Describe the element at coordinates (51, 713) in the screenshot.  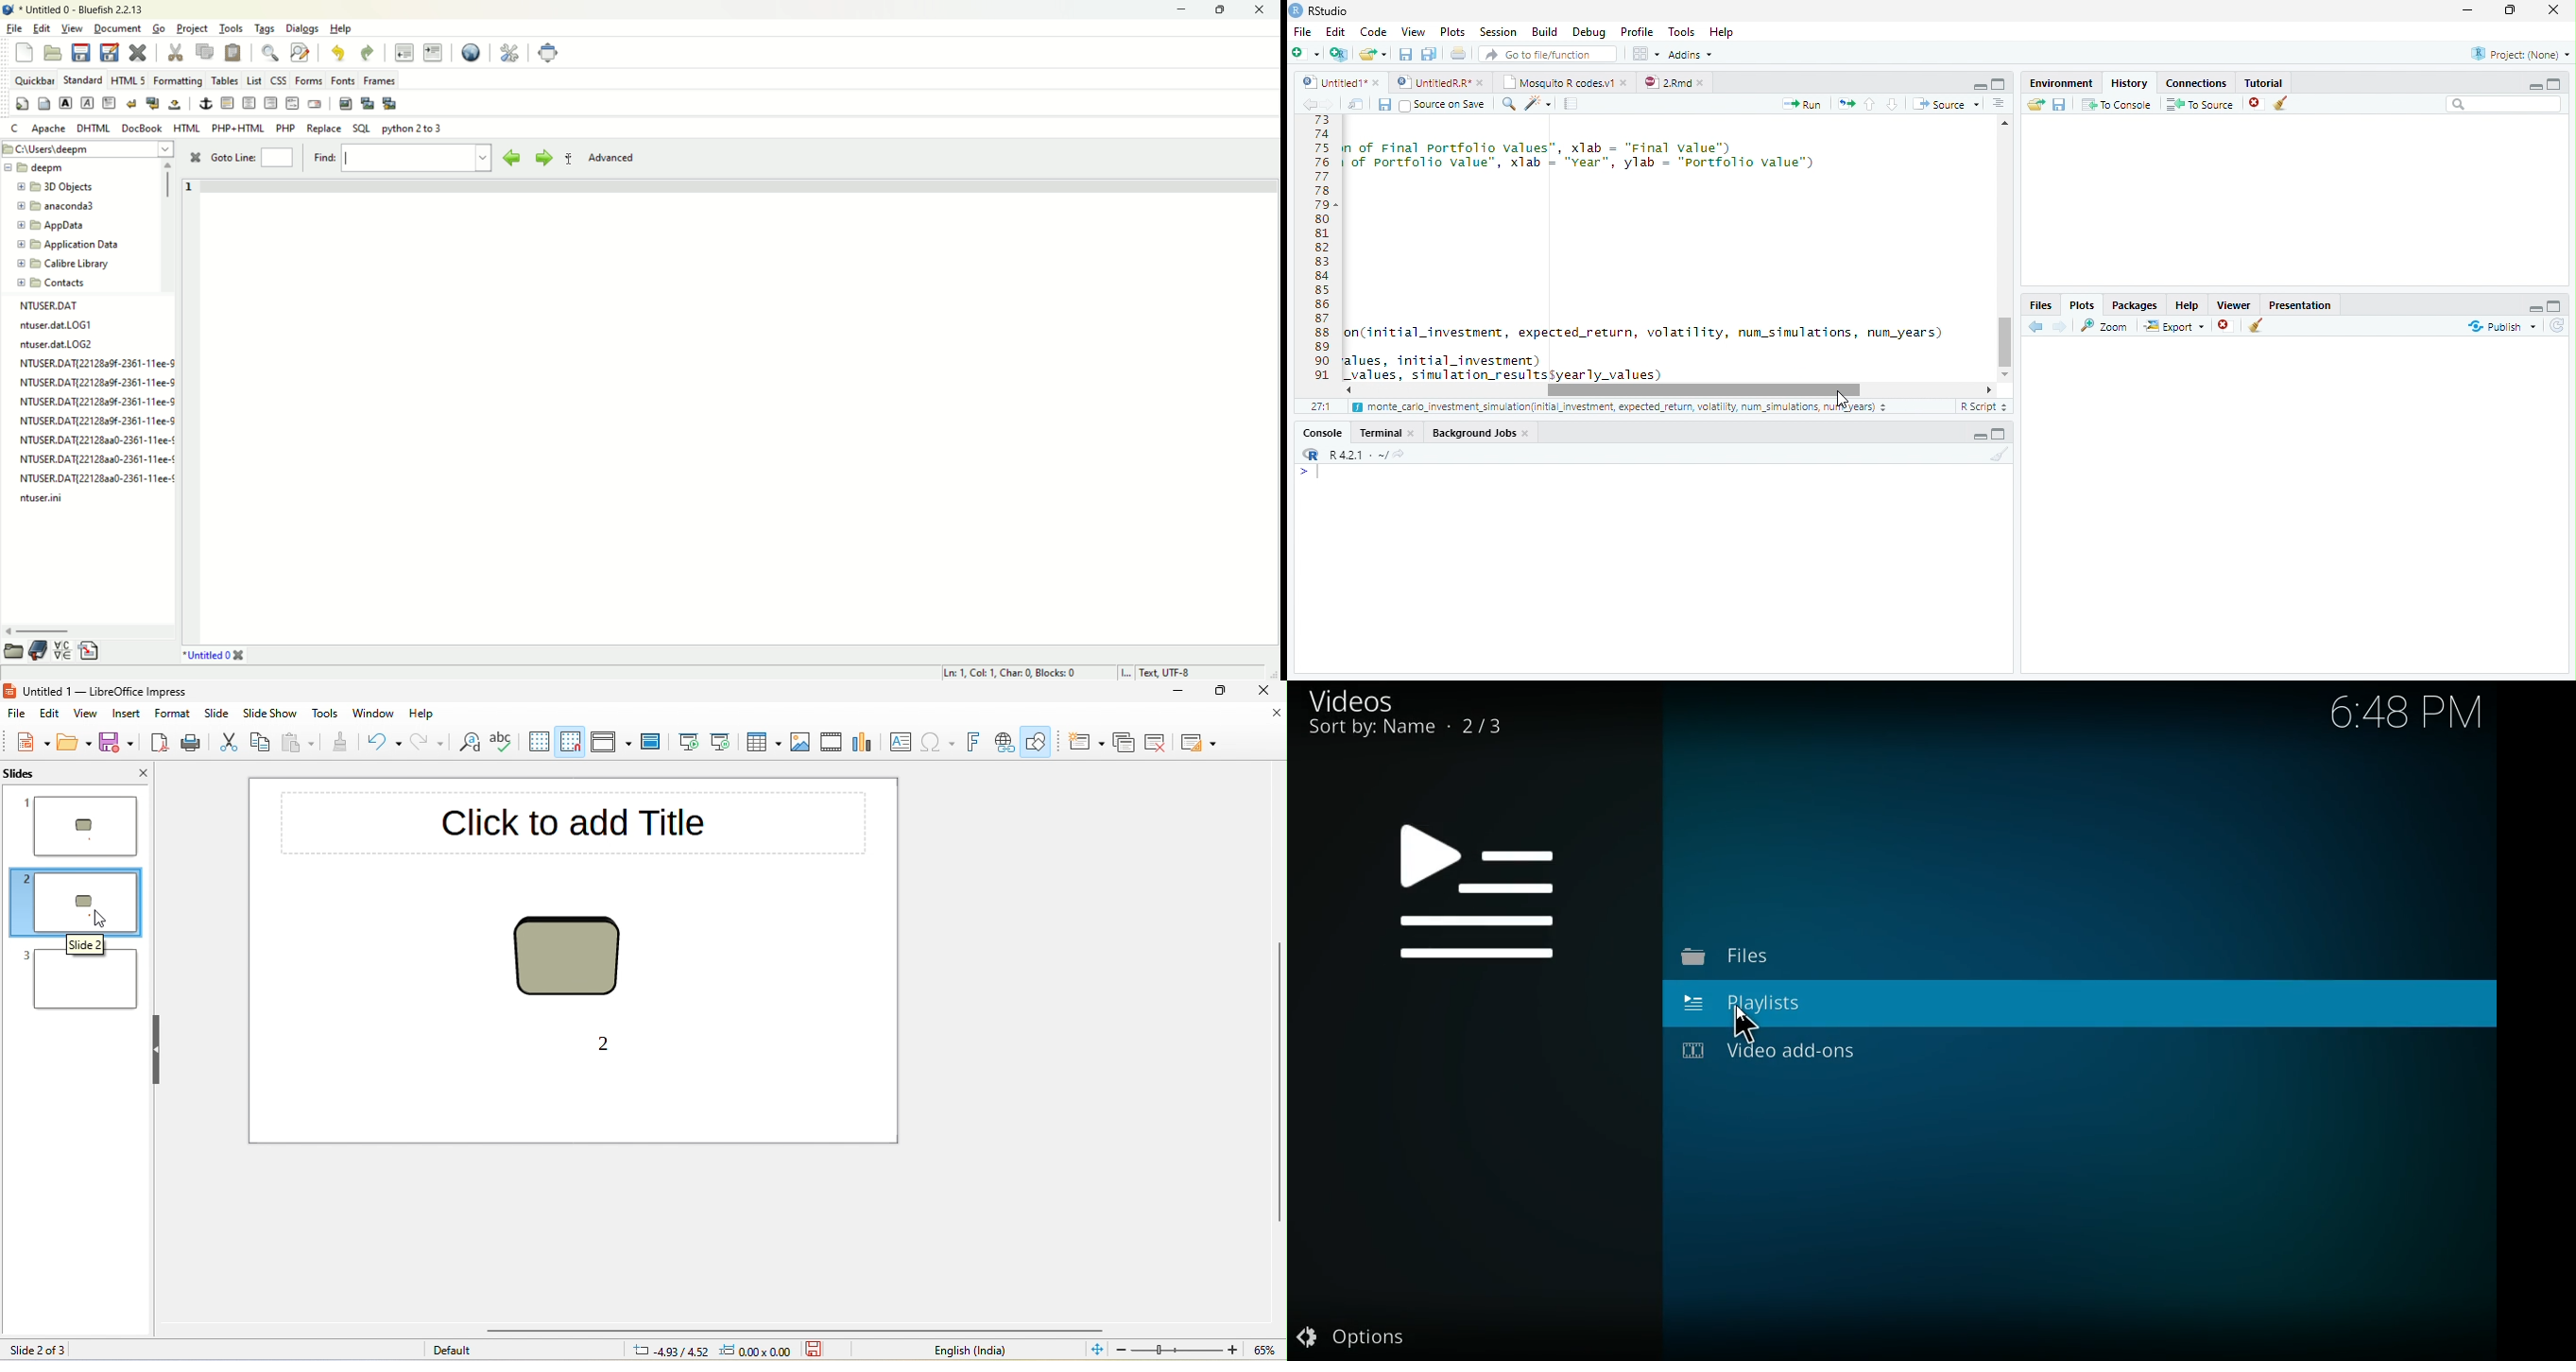
I see `edit` at that location.